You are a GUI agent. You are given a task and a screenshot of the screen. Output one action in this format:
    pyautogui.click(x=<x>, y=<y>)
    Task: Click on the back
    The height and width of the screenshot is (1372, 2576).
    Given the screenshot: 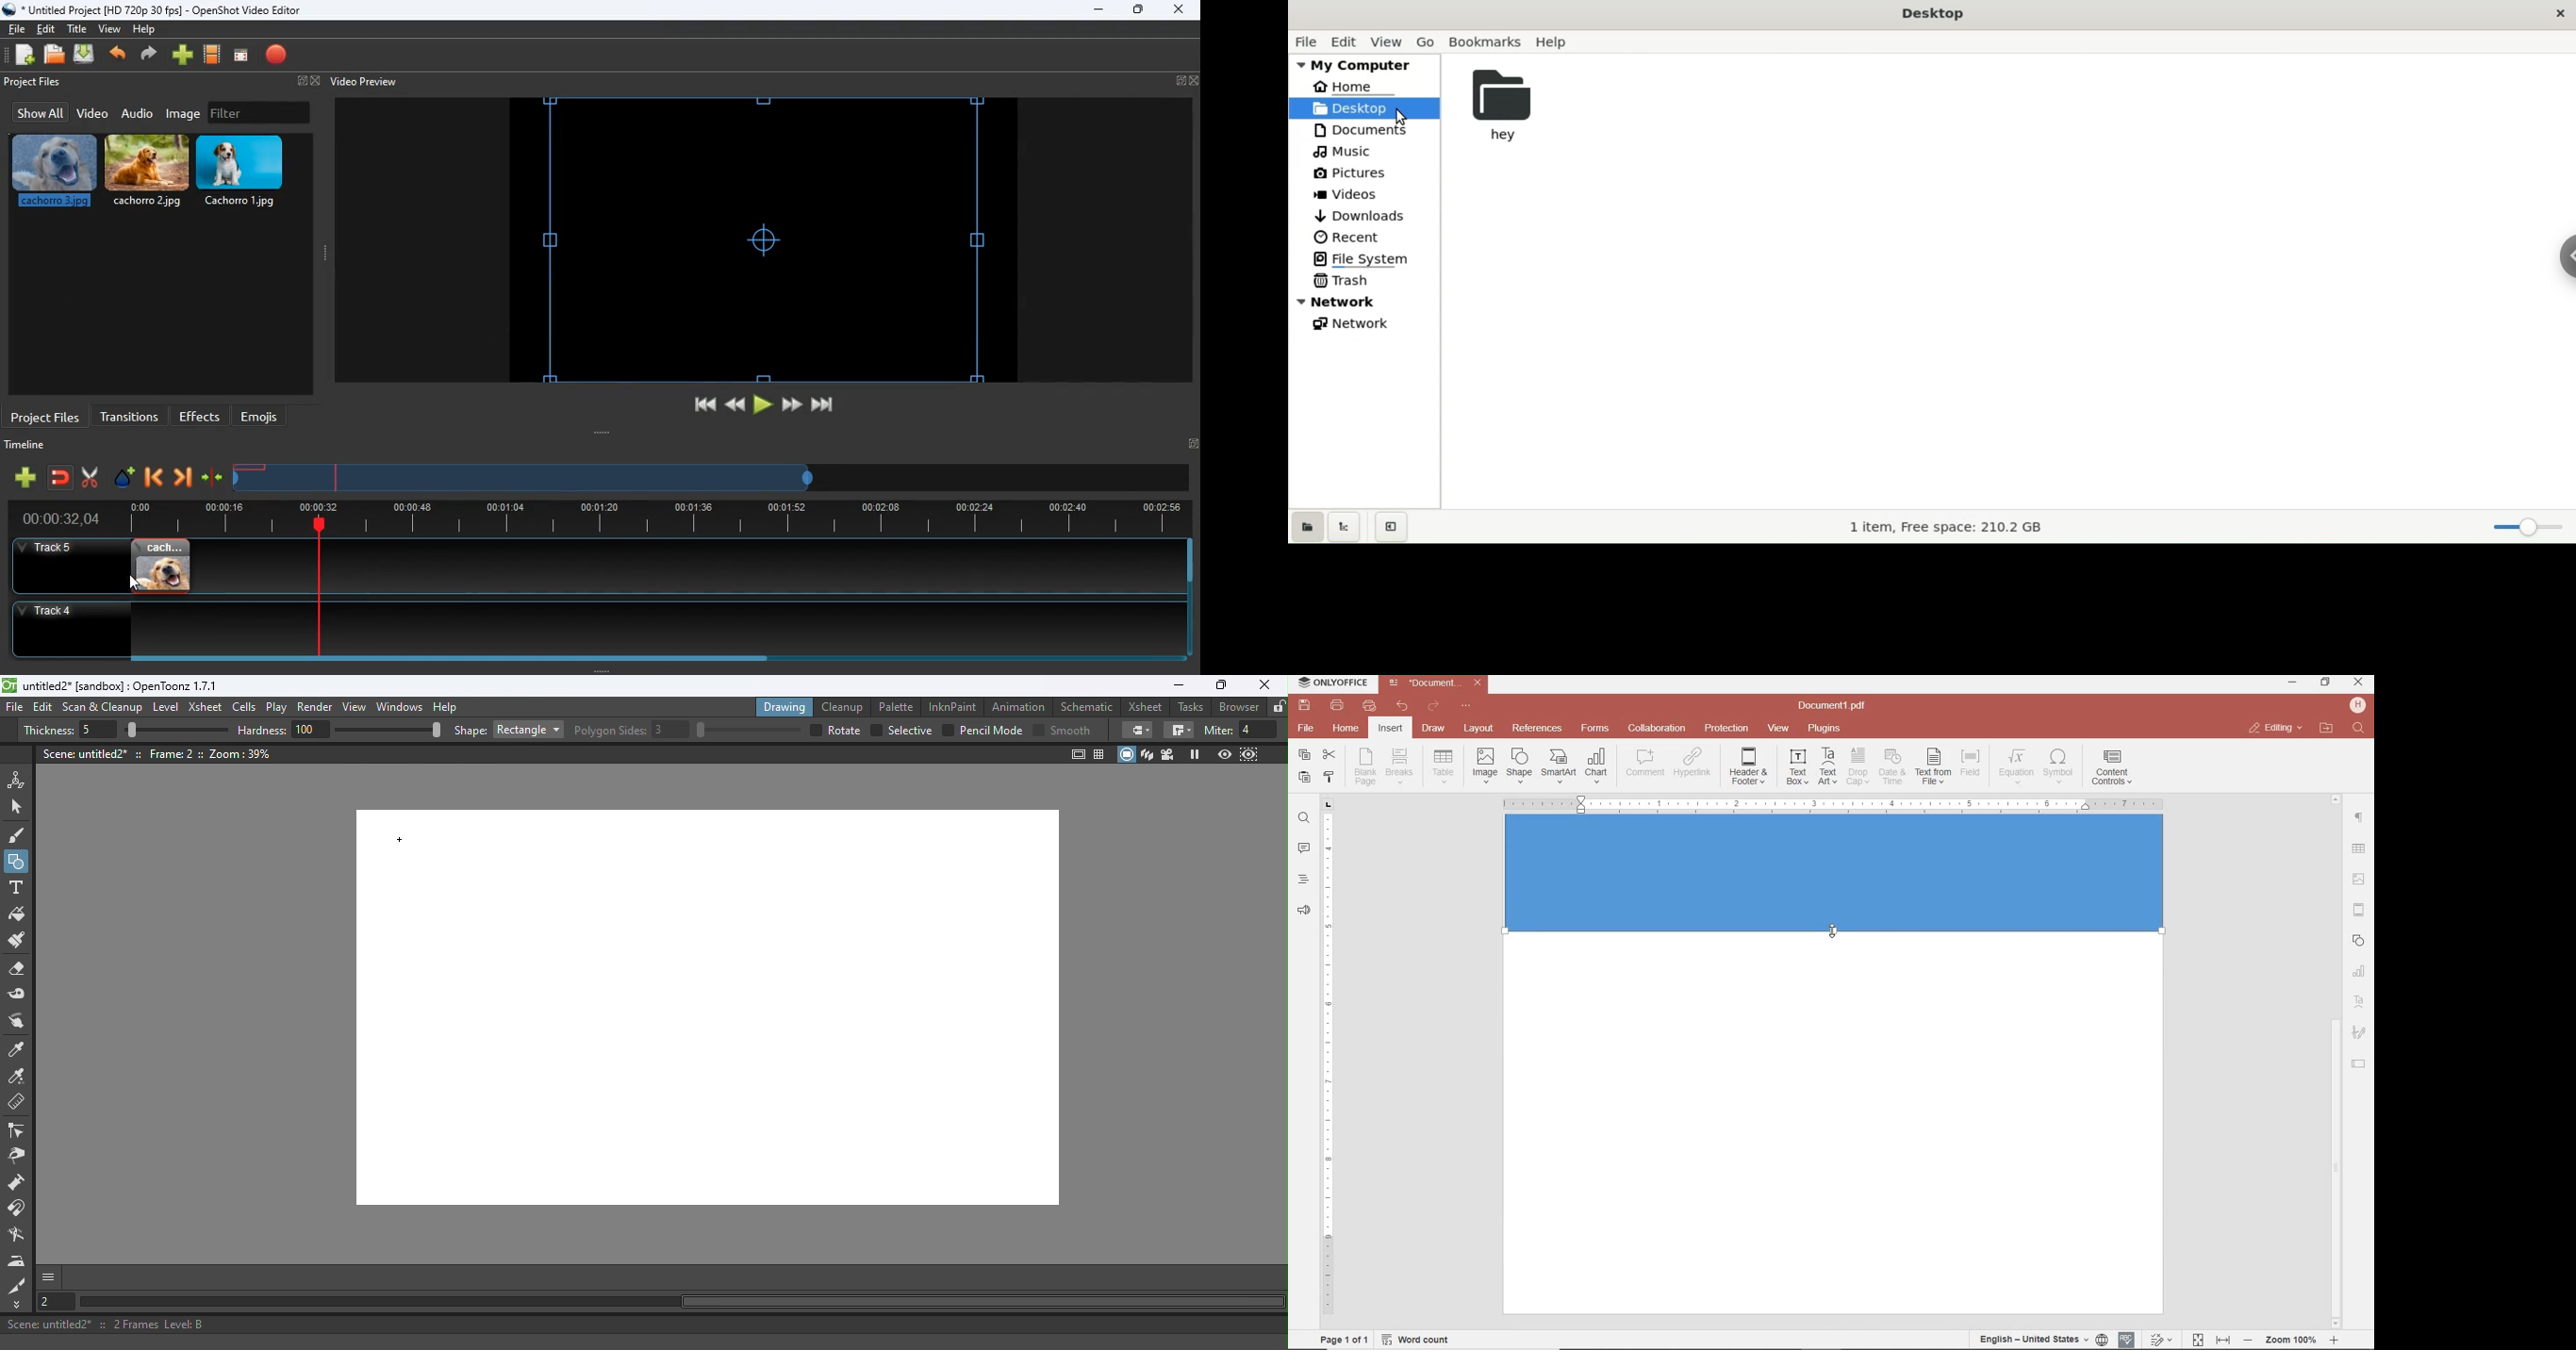 What is the action you would take?
    pyautogui.click(x=733, y=404)
    